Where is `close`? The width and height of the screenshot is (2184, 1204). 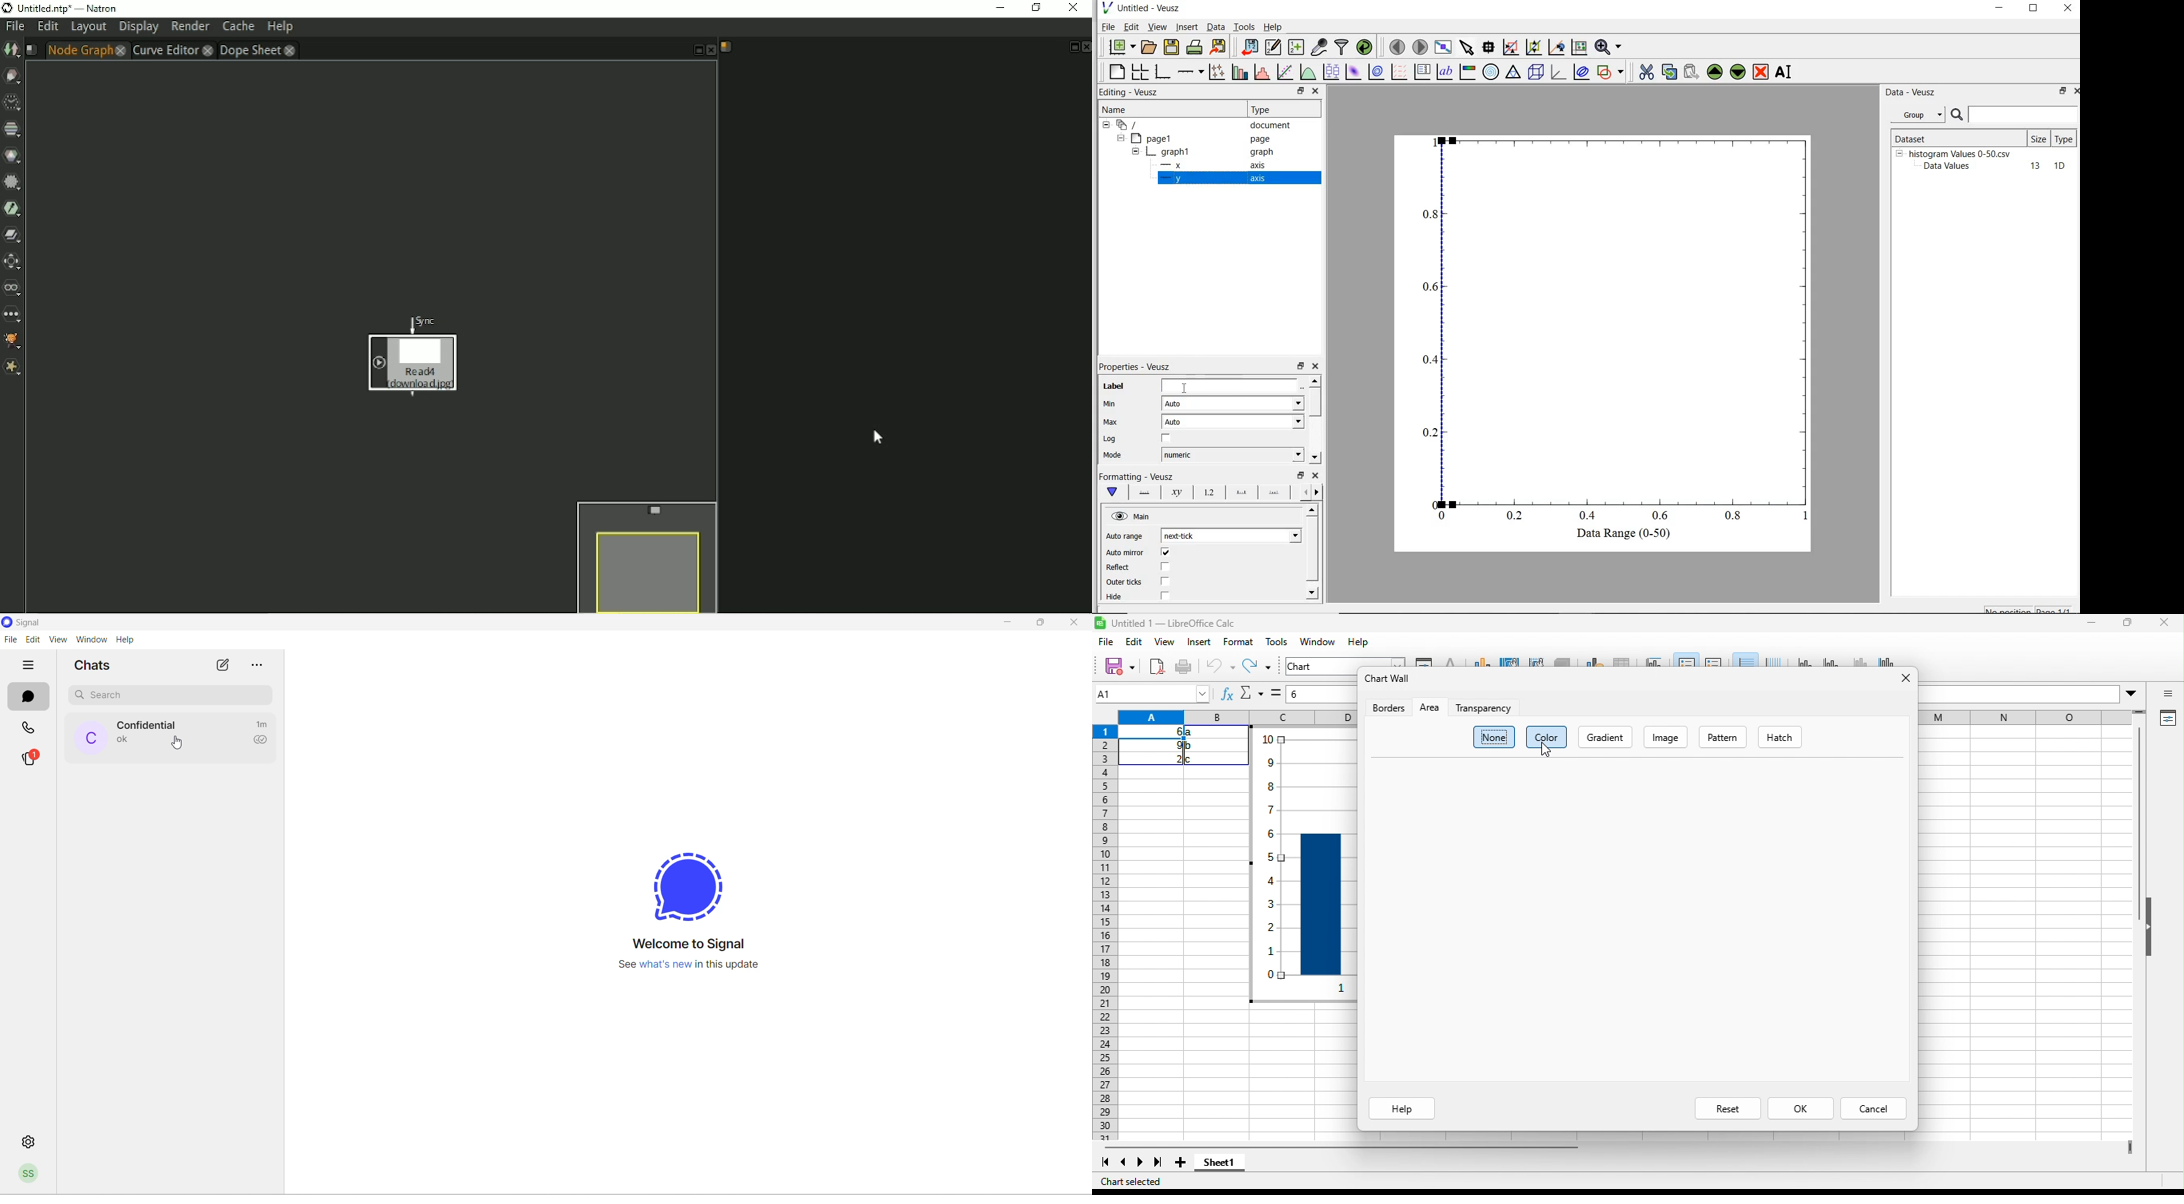
close is located at coordinates (2074, 92).